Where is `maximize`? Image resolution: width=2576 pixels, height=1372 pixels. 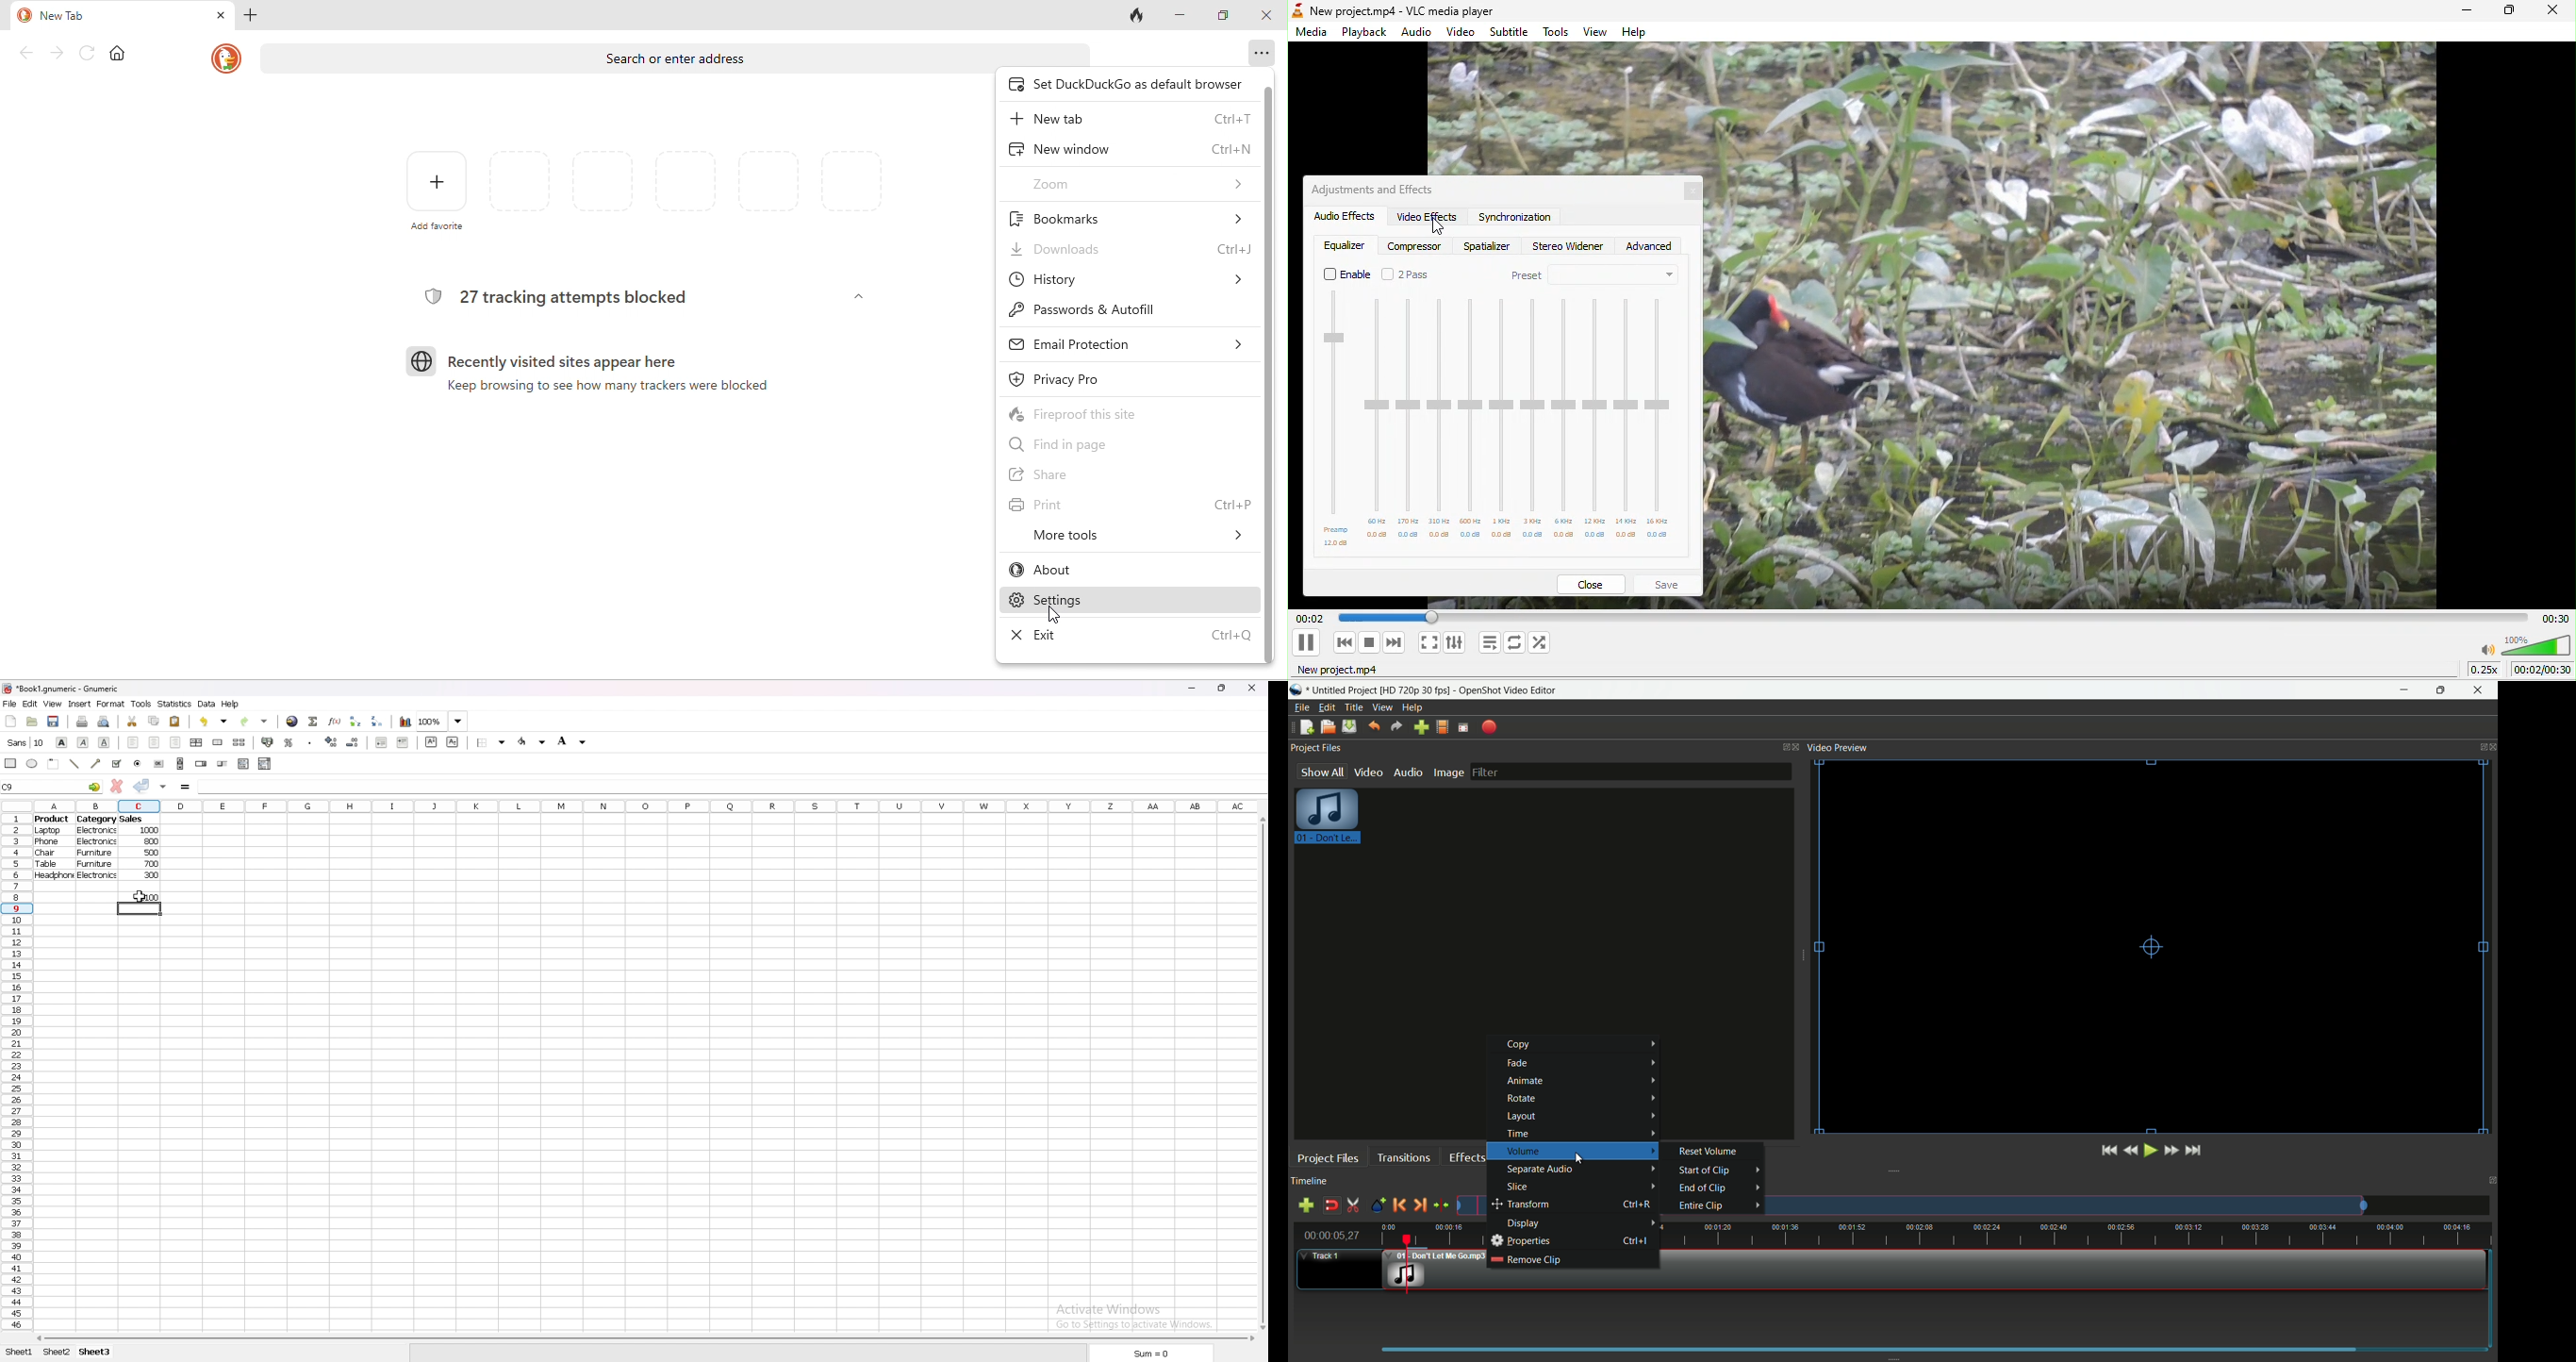
maximize is located at coordinates (2443, 690).